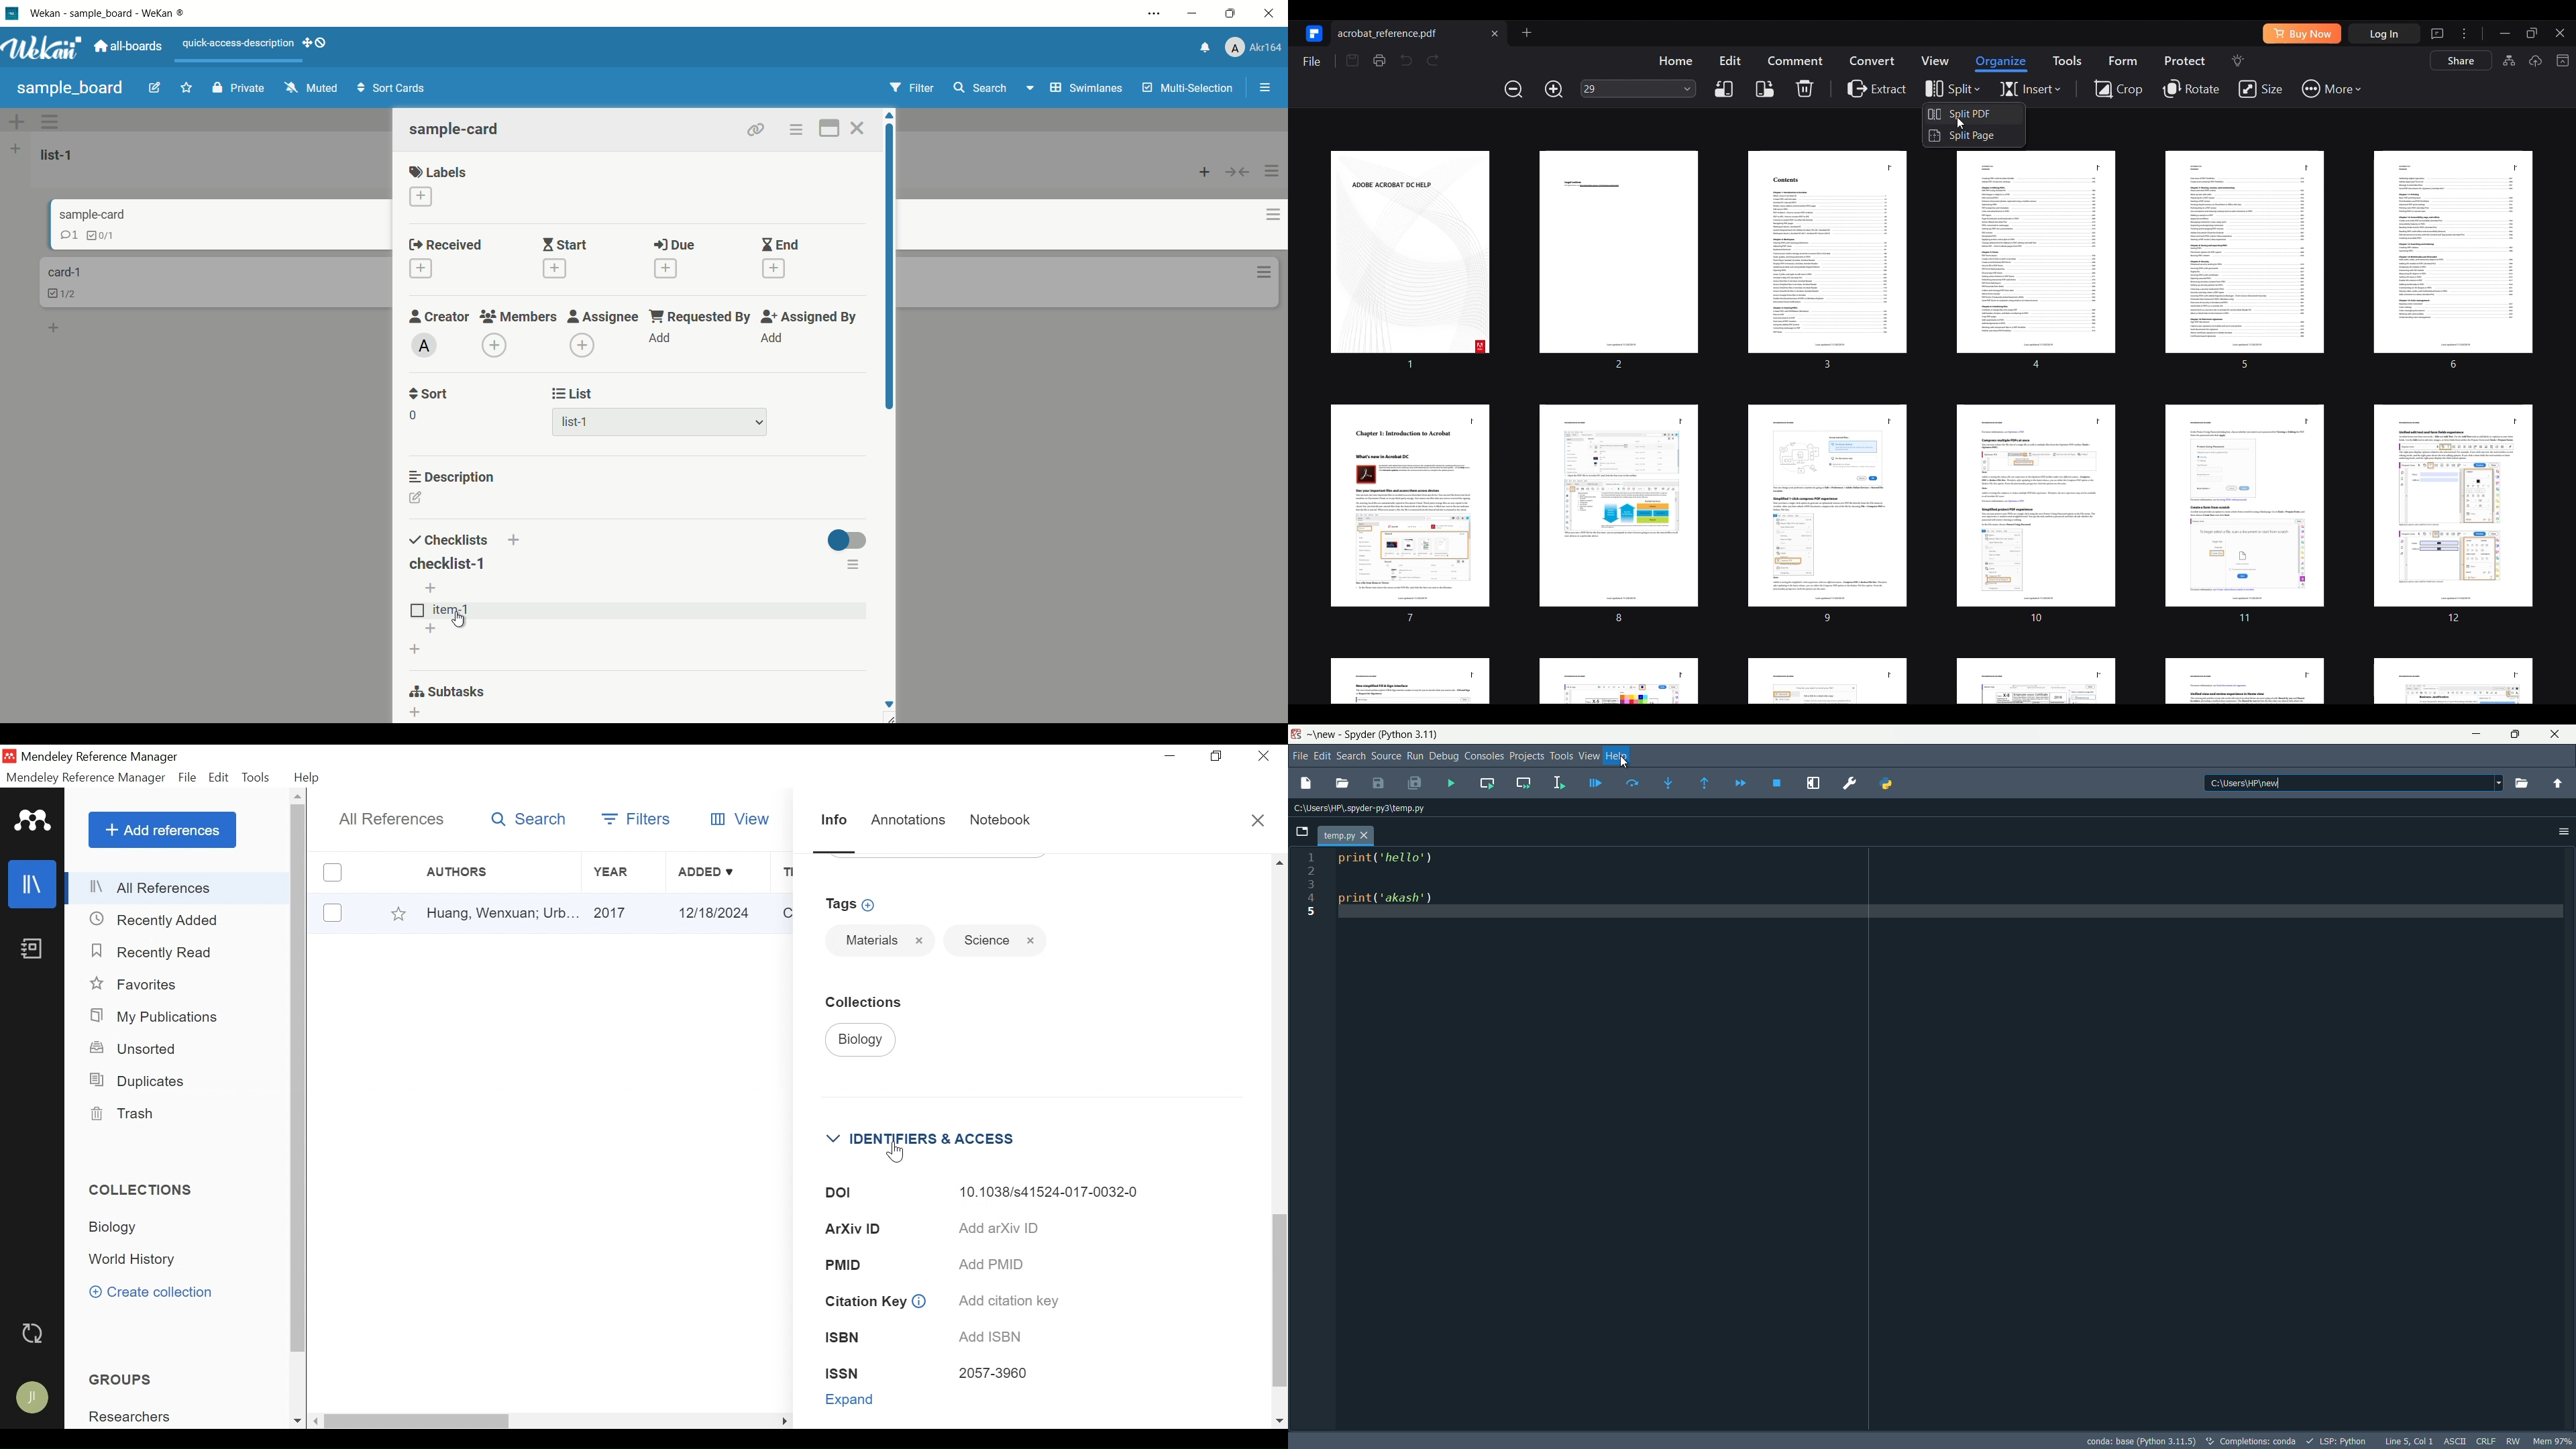 The image size is (2576, 1456). I want to click on file menu, so click(1301, 755).